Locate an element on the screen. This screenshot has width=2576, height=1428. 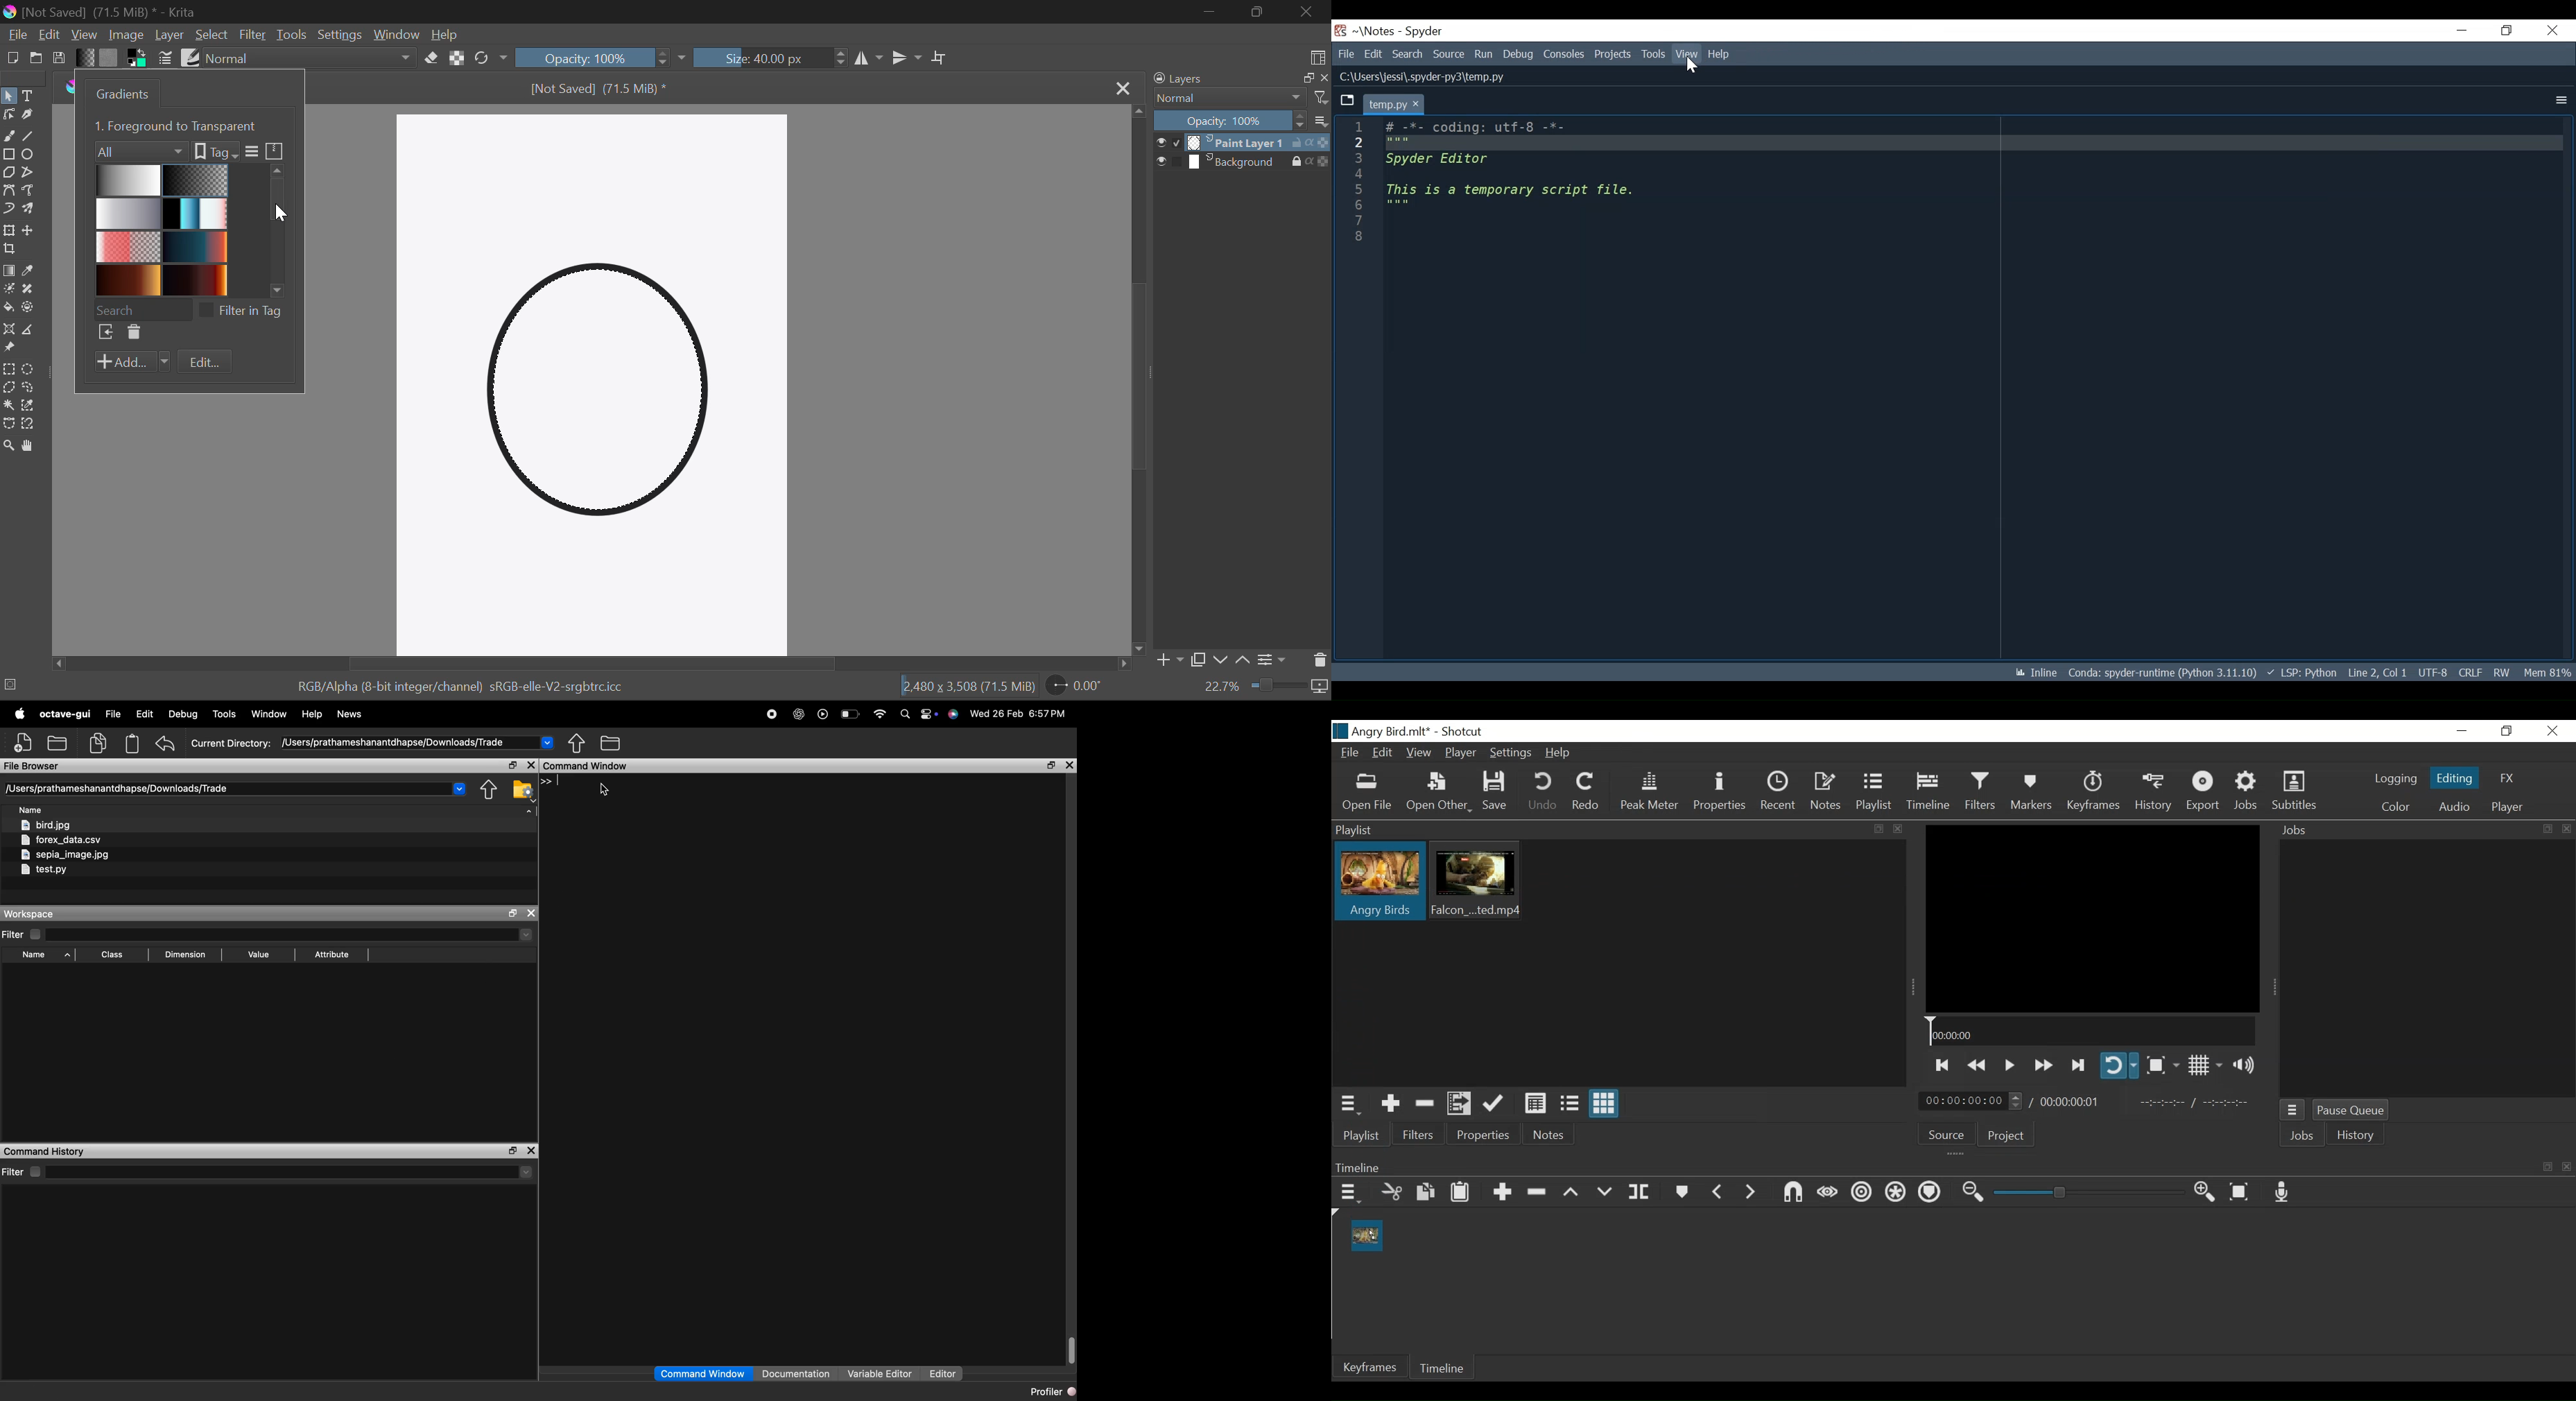
Open is located at coordinates (36, 58).